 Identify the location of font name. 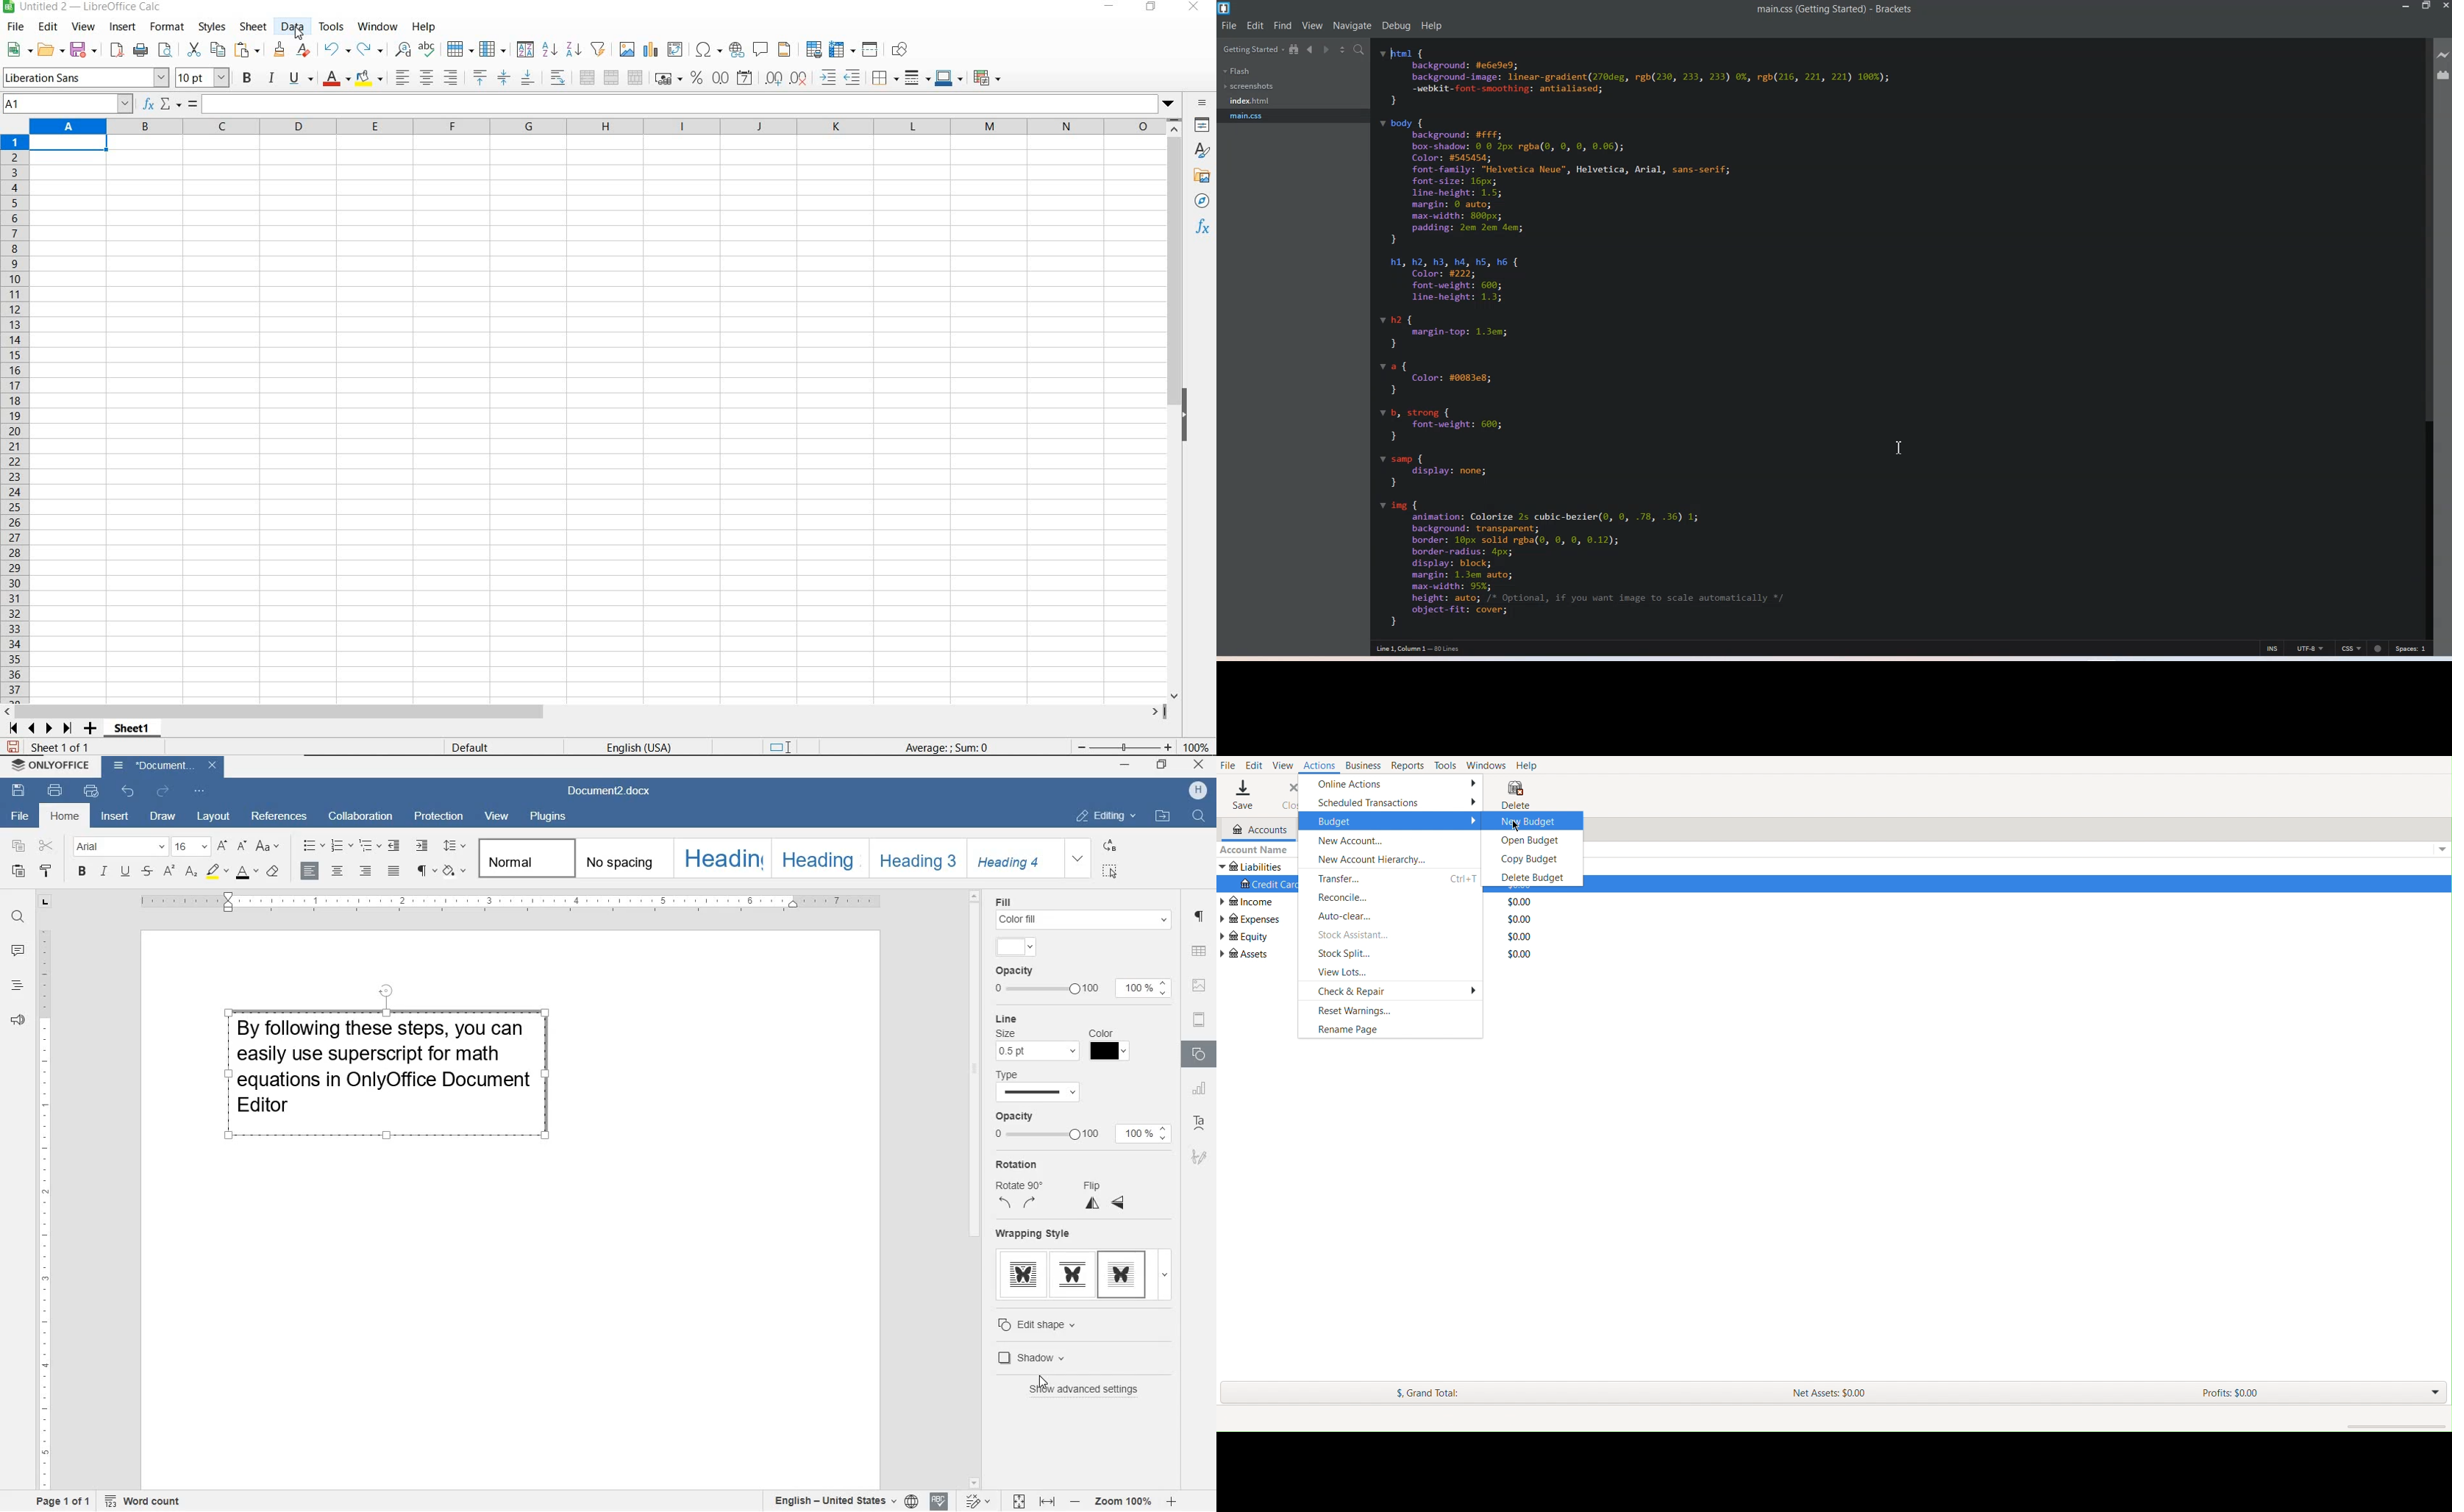
(85, 77).